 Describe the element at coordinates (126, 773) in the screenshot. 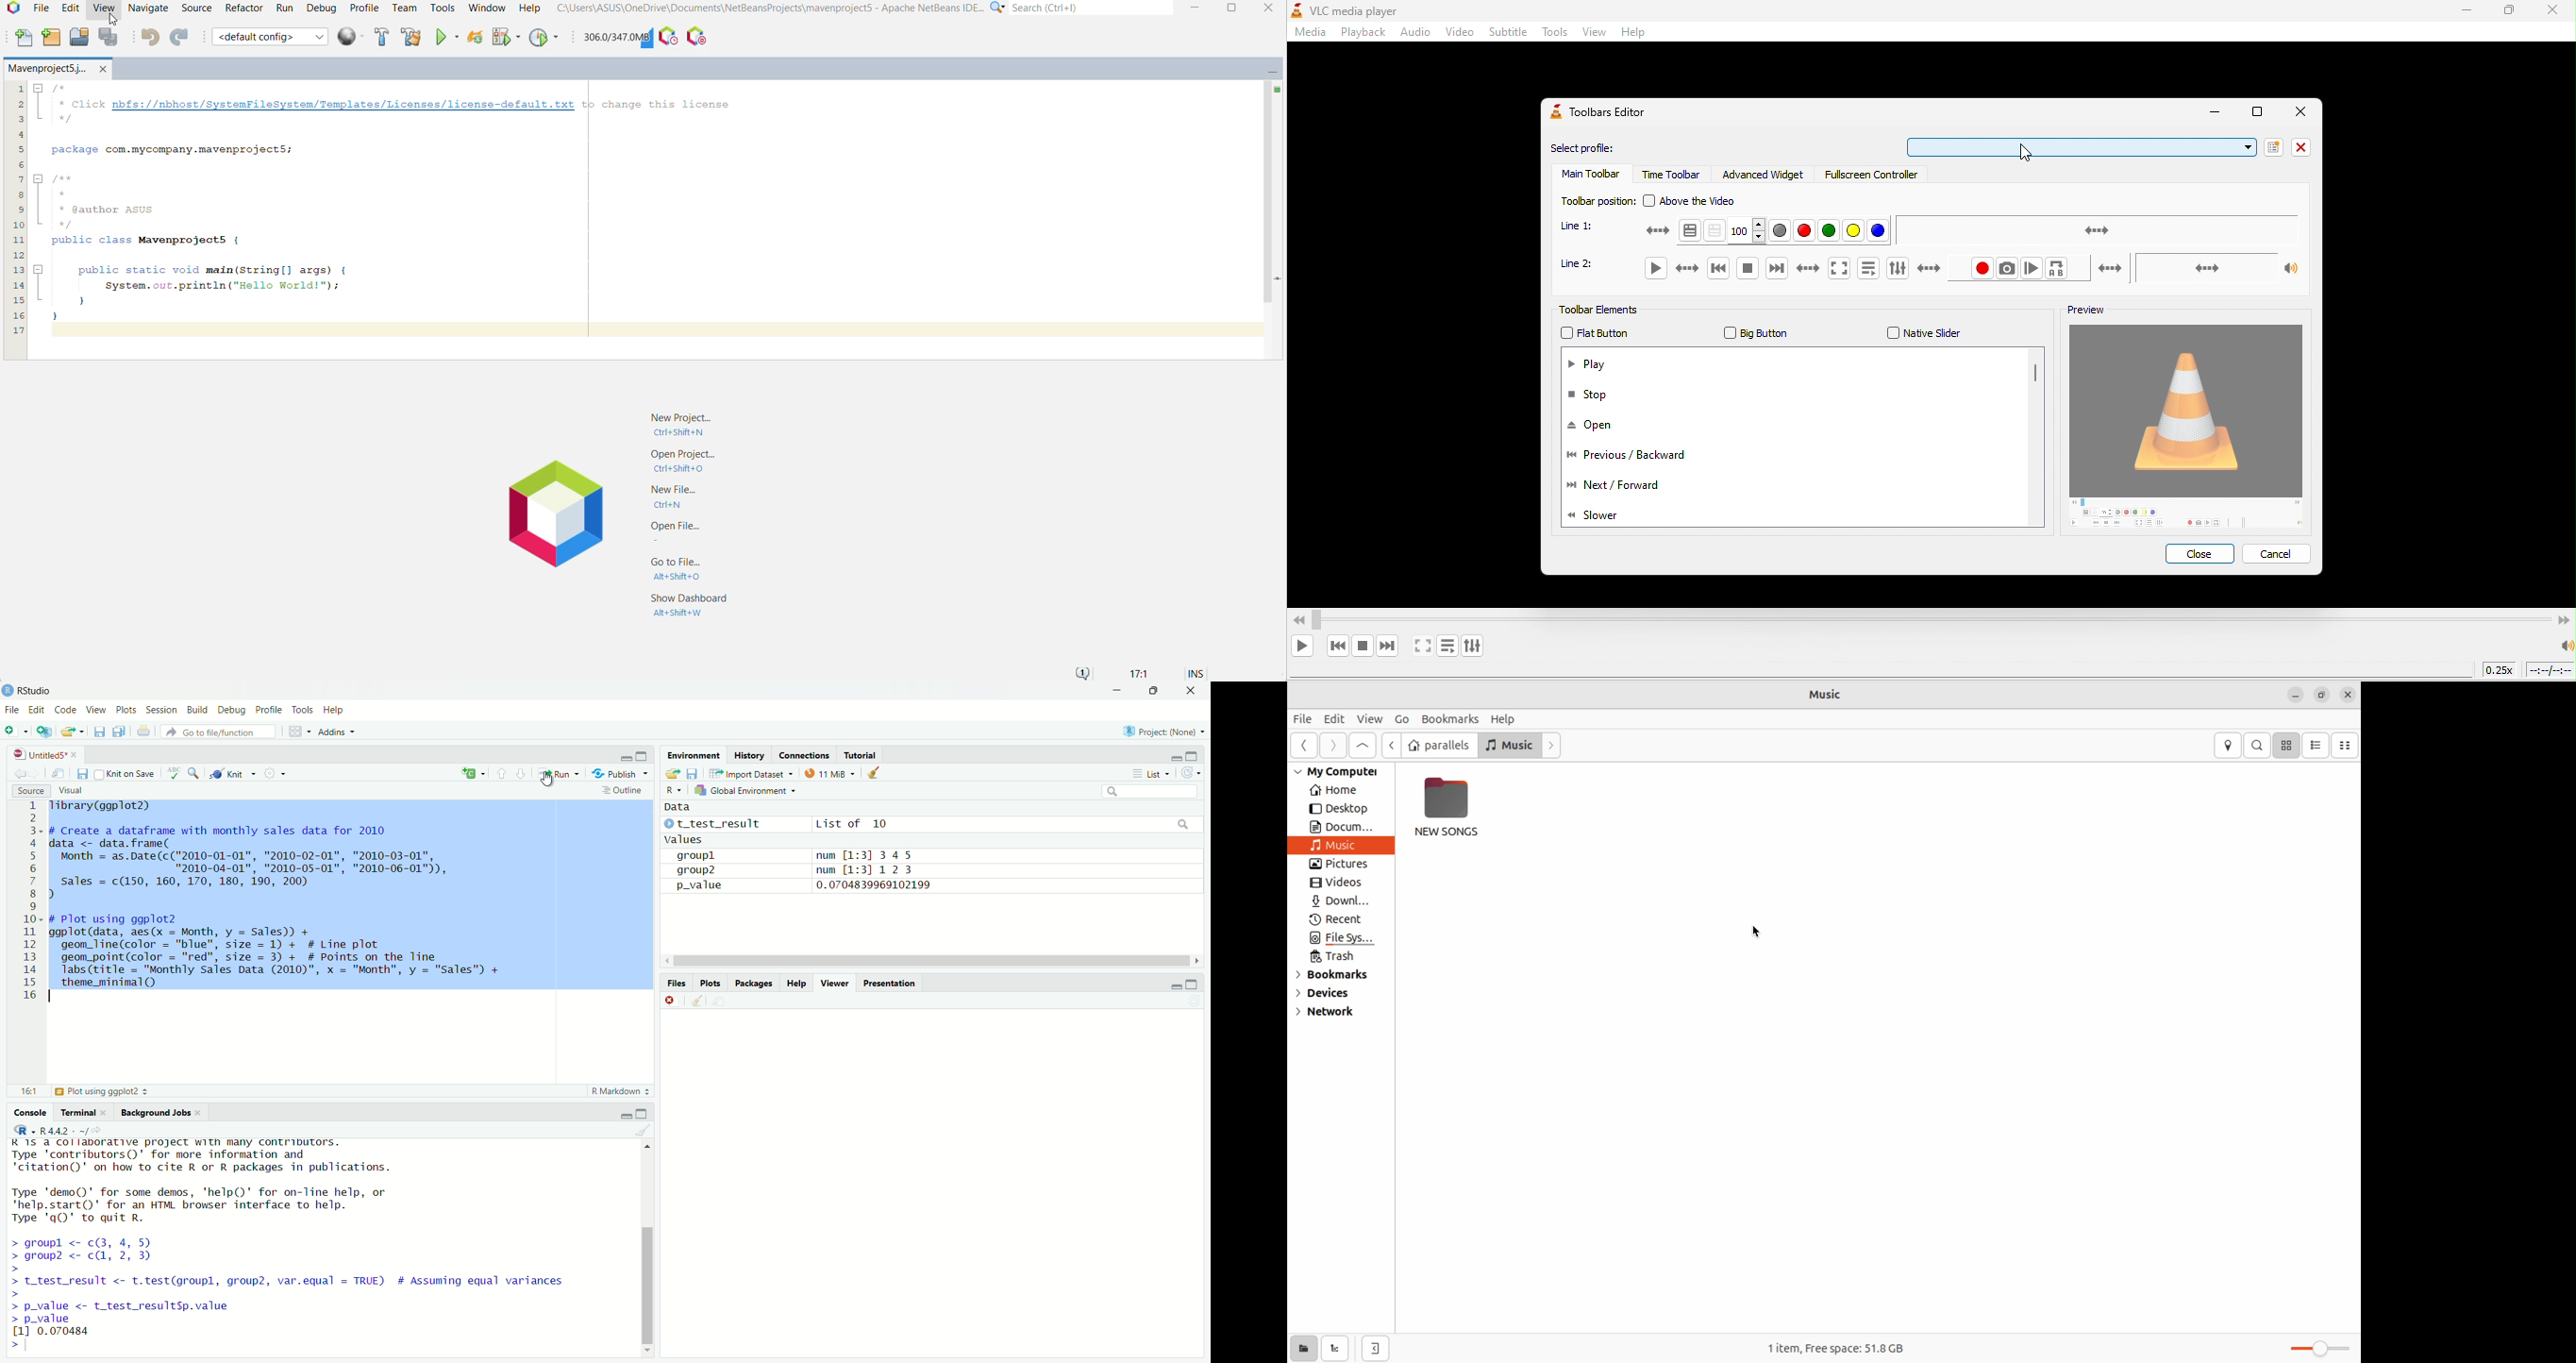

I see `Knit on Save` at that location.